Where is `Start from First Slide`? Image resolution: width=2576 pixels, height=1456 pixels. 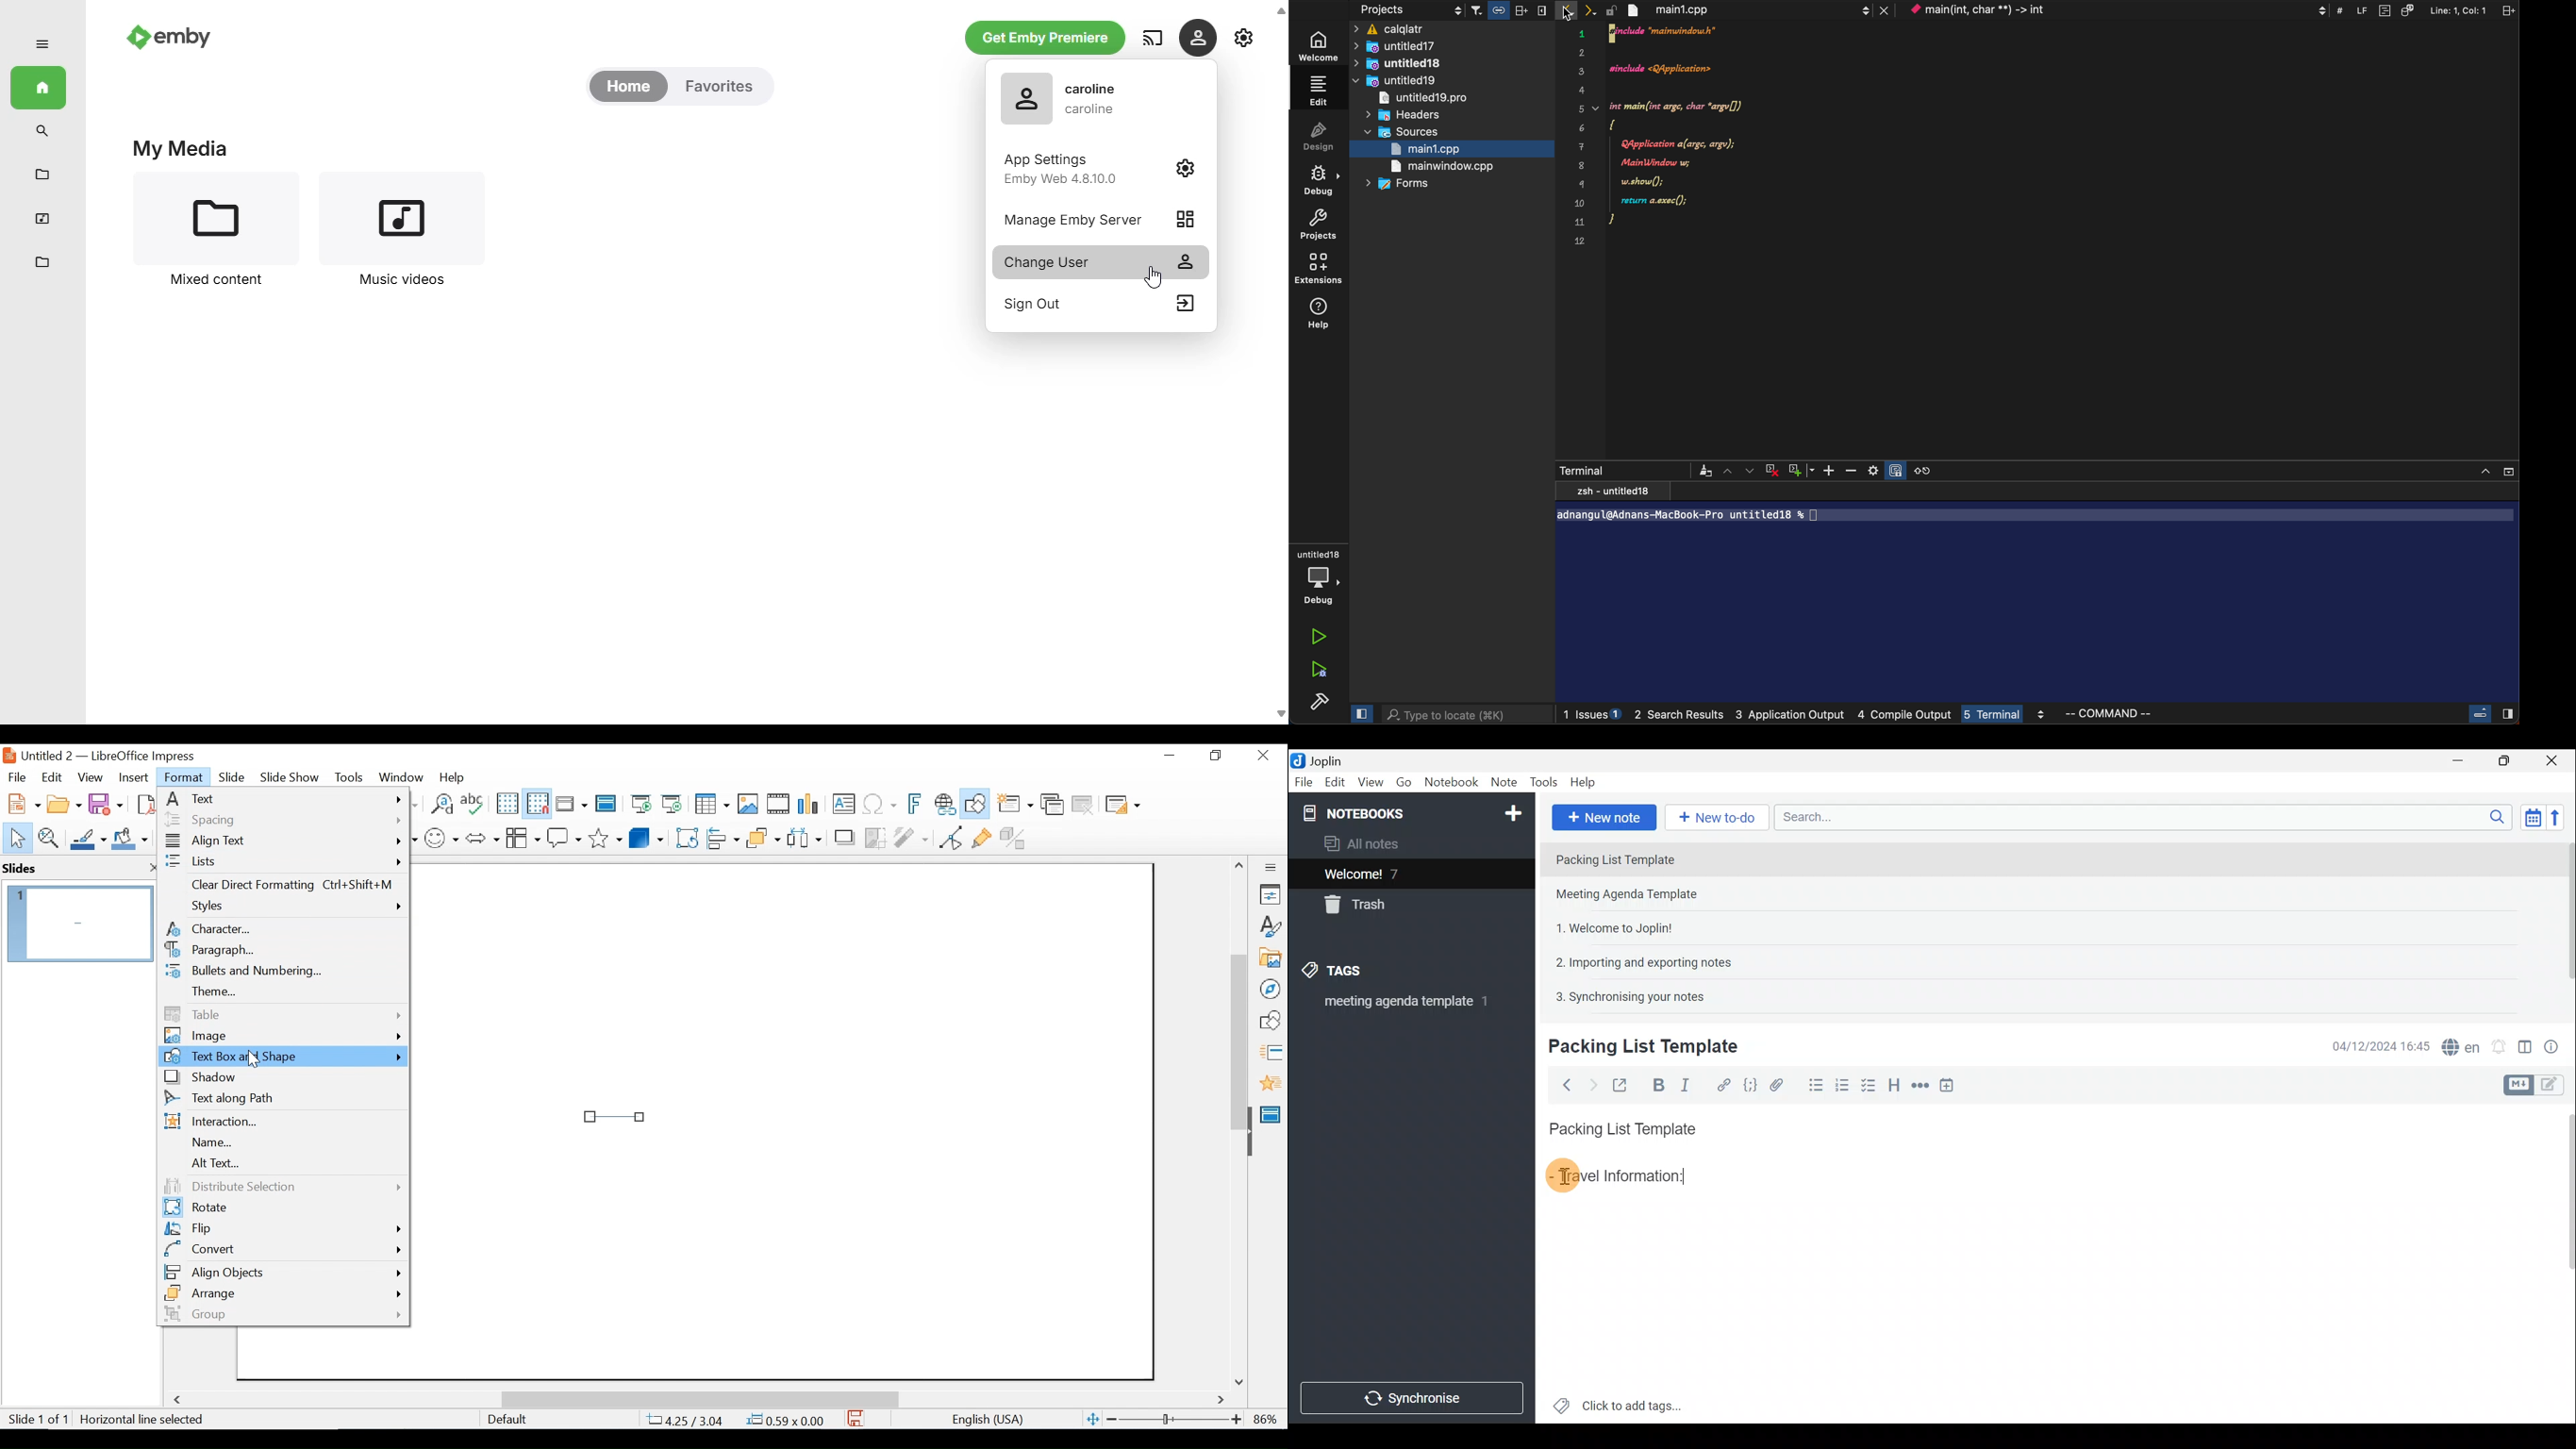
Start from First Slide is located at coordinates (639, 805).